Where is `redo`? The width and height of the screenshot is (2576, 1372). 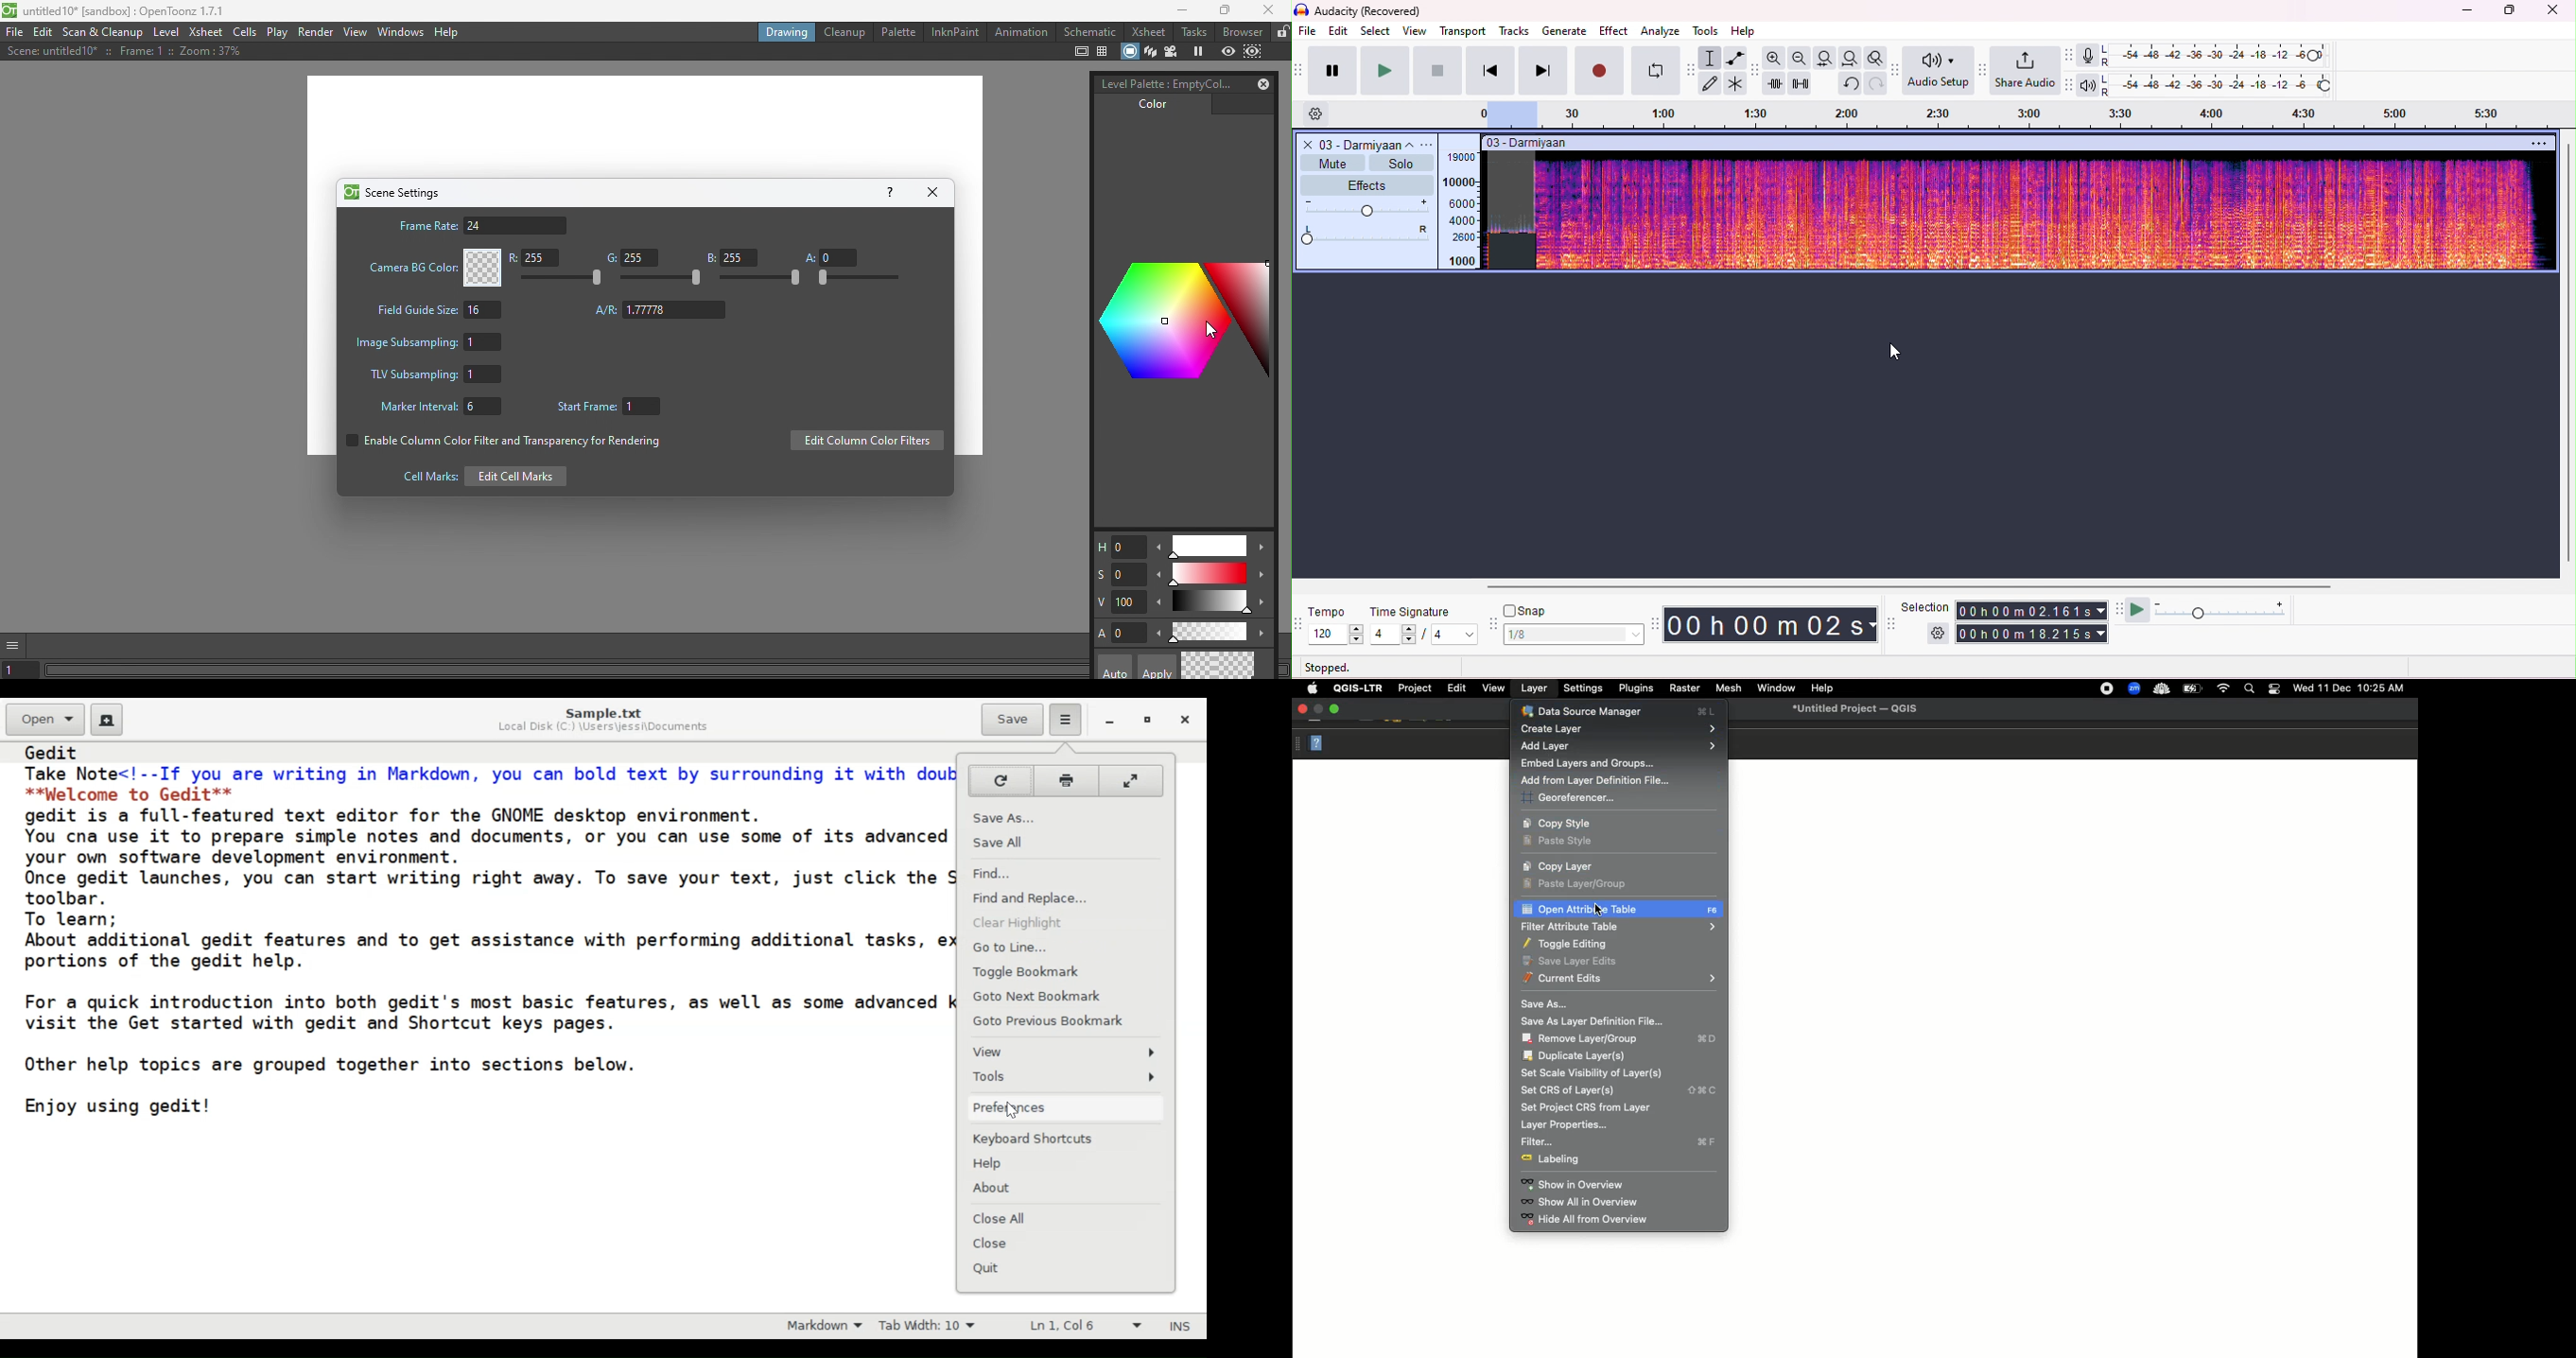
redo is located at coordinates (1878, 84).